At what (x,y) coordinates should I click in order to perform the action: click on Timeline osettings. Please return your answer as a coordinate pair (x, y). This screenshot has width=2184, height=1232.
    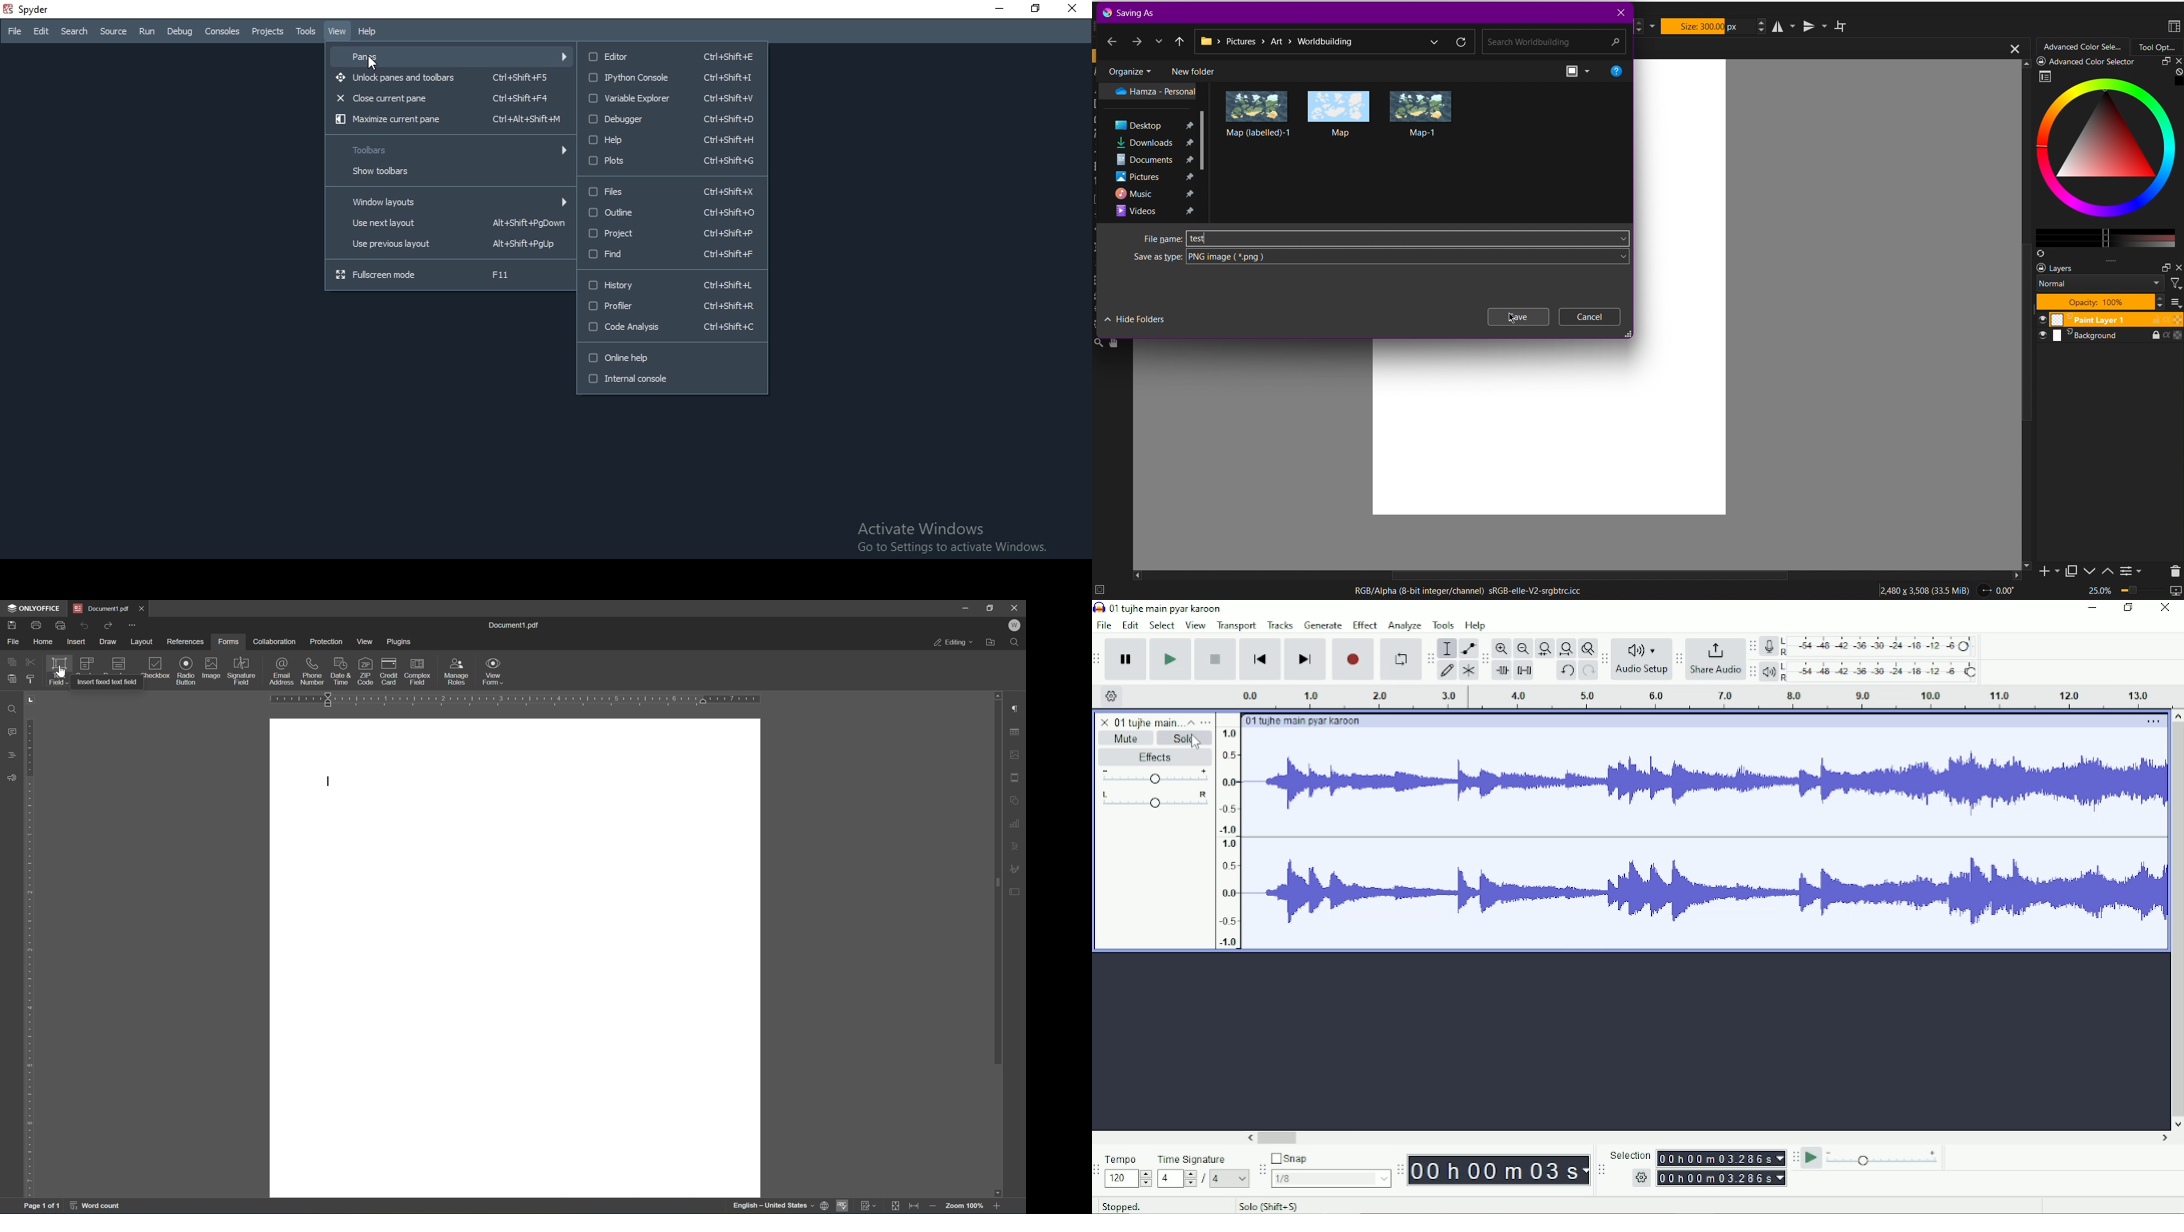
    Looking at the image, I should click on (1112, 696).